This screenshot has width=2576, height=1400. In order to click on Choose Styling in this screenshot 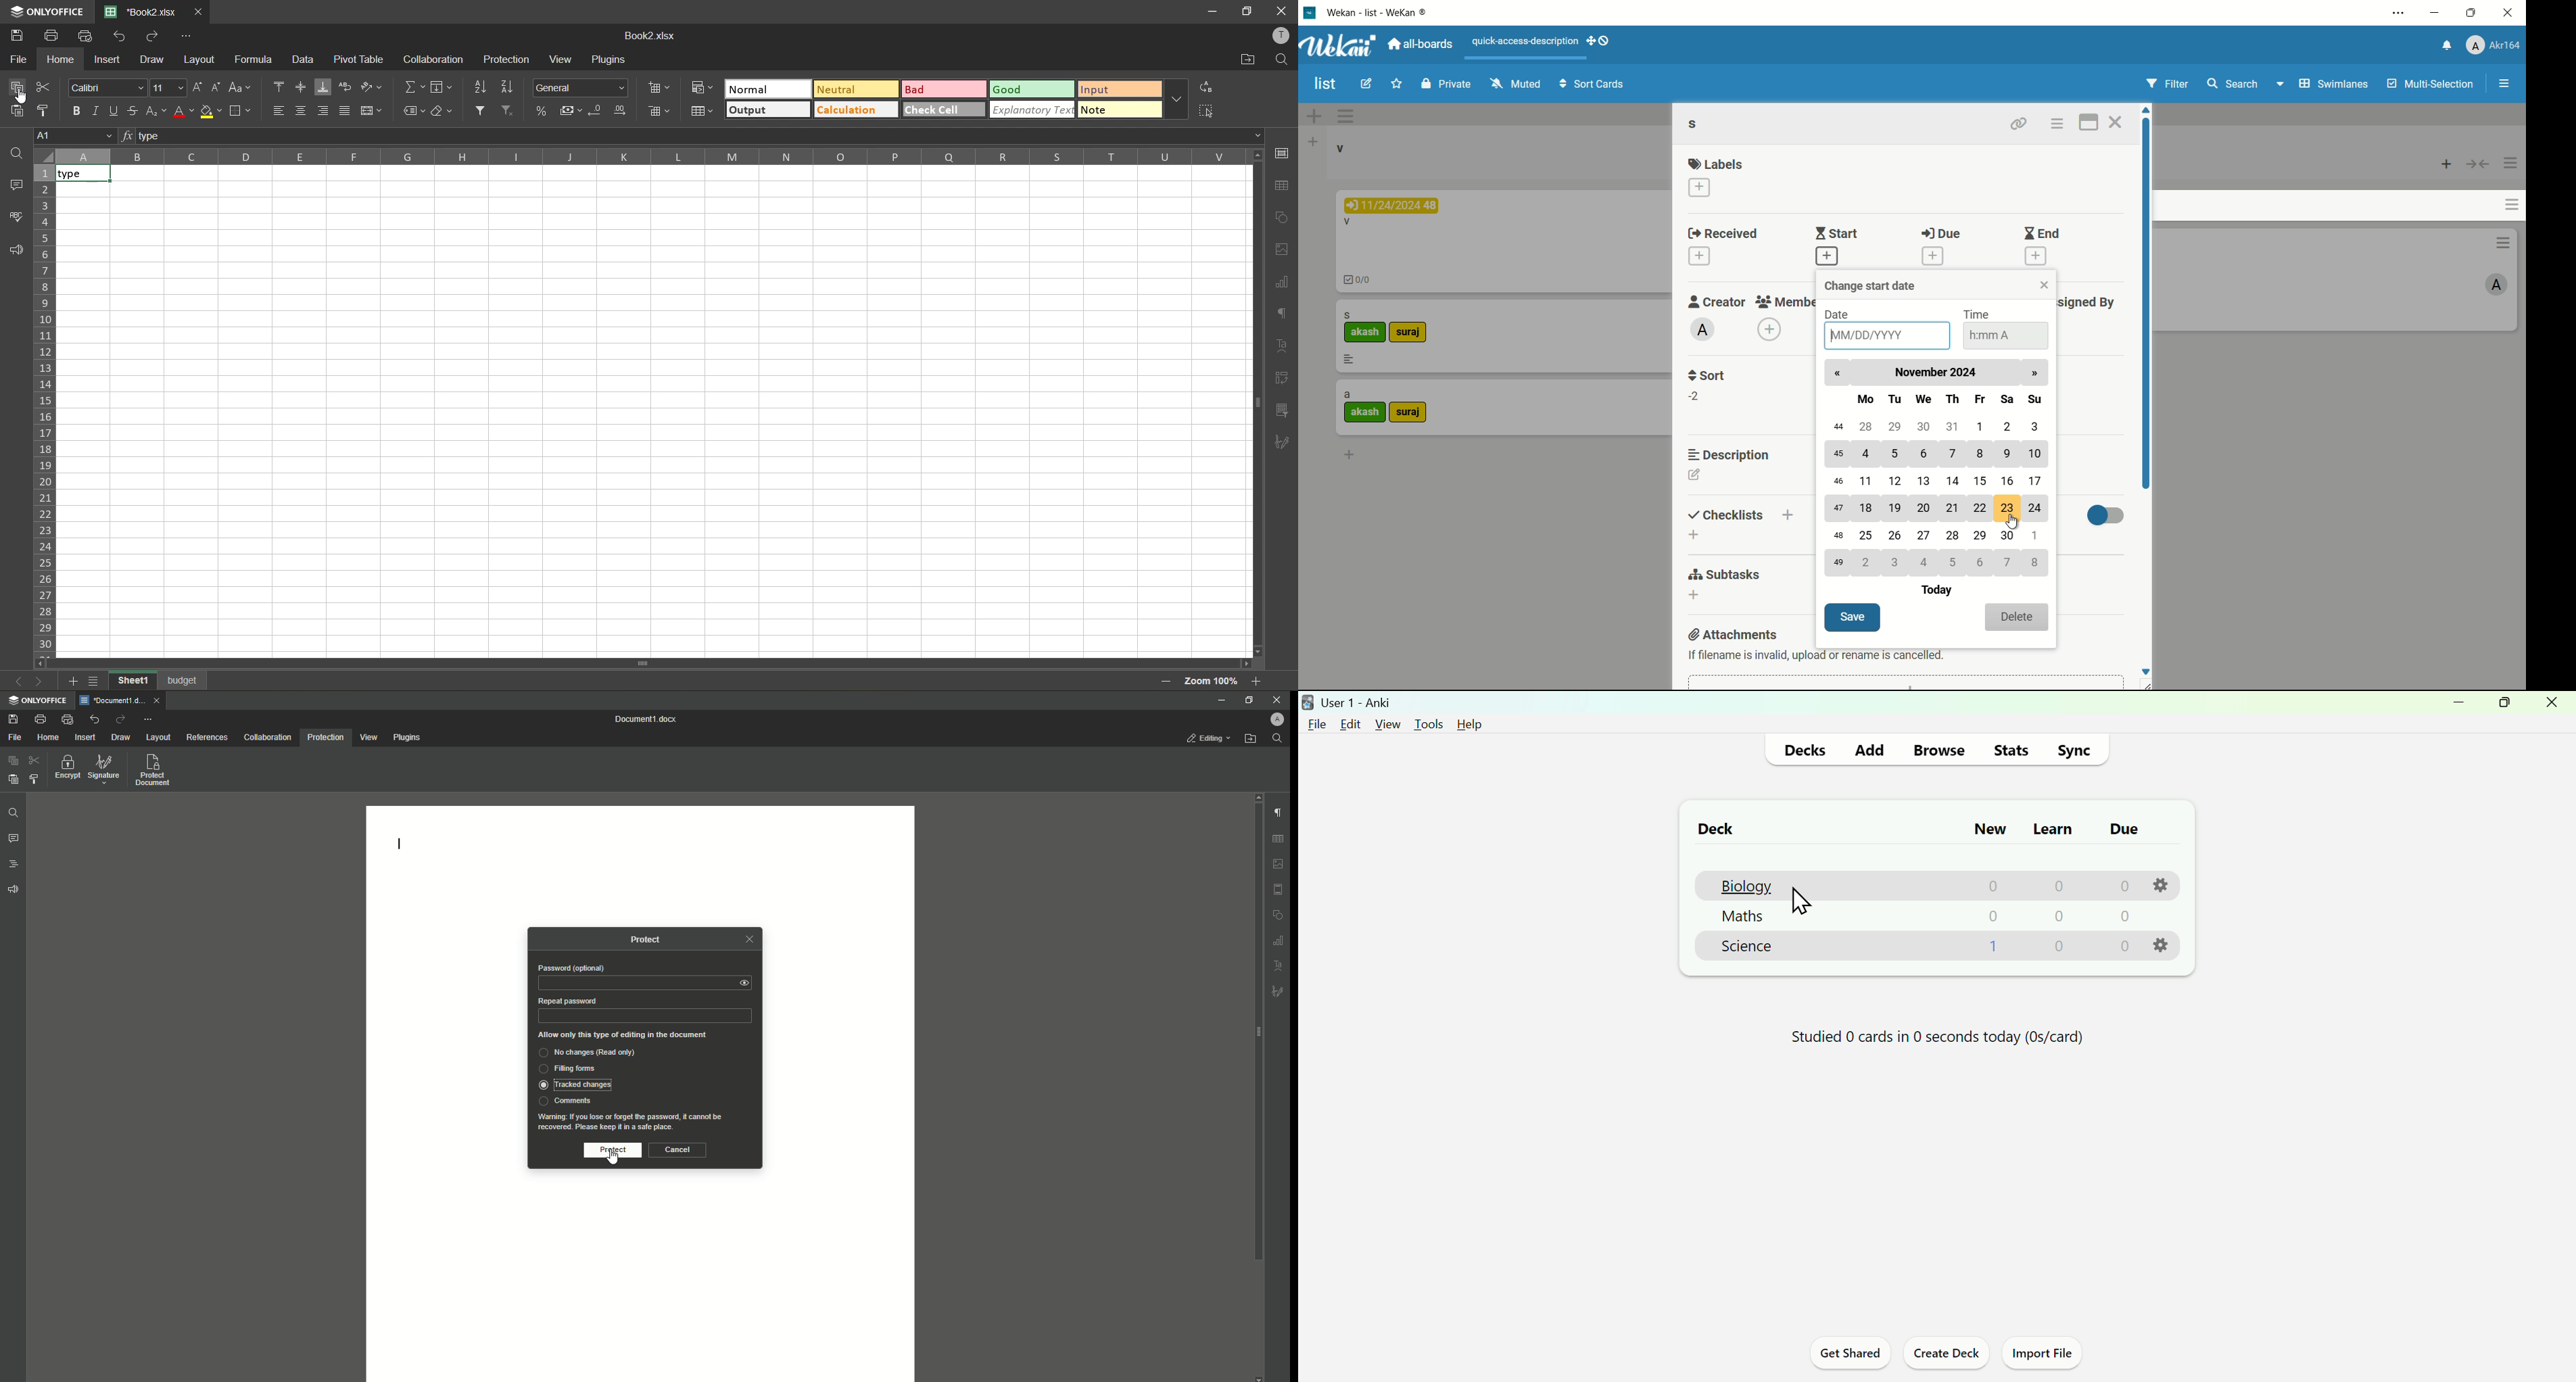, I will do `click(34, 778)`.